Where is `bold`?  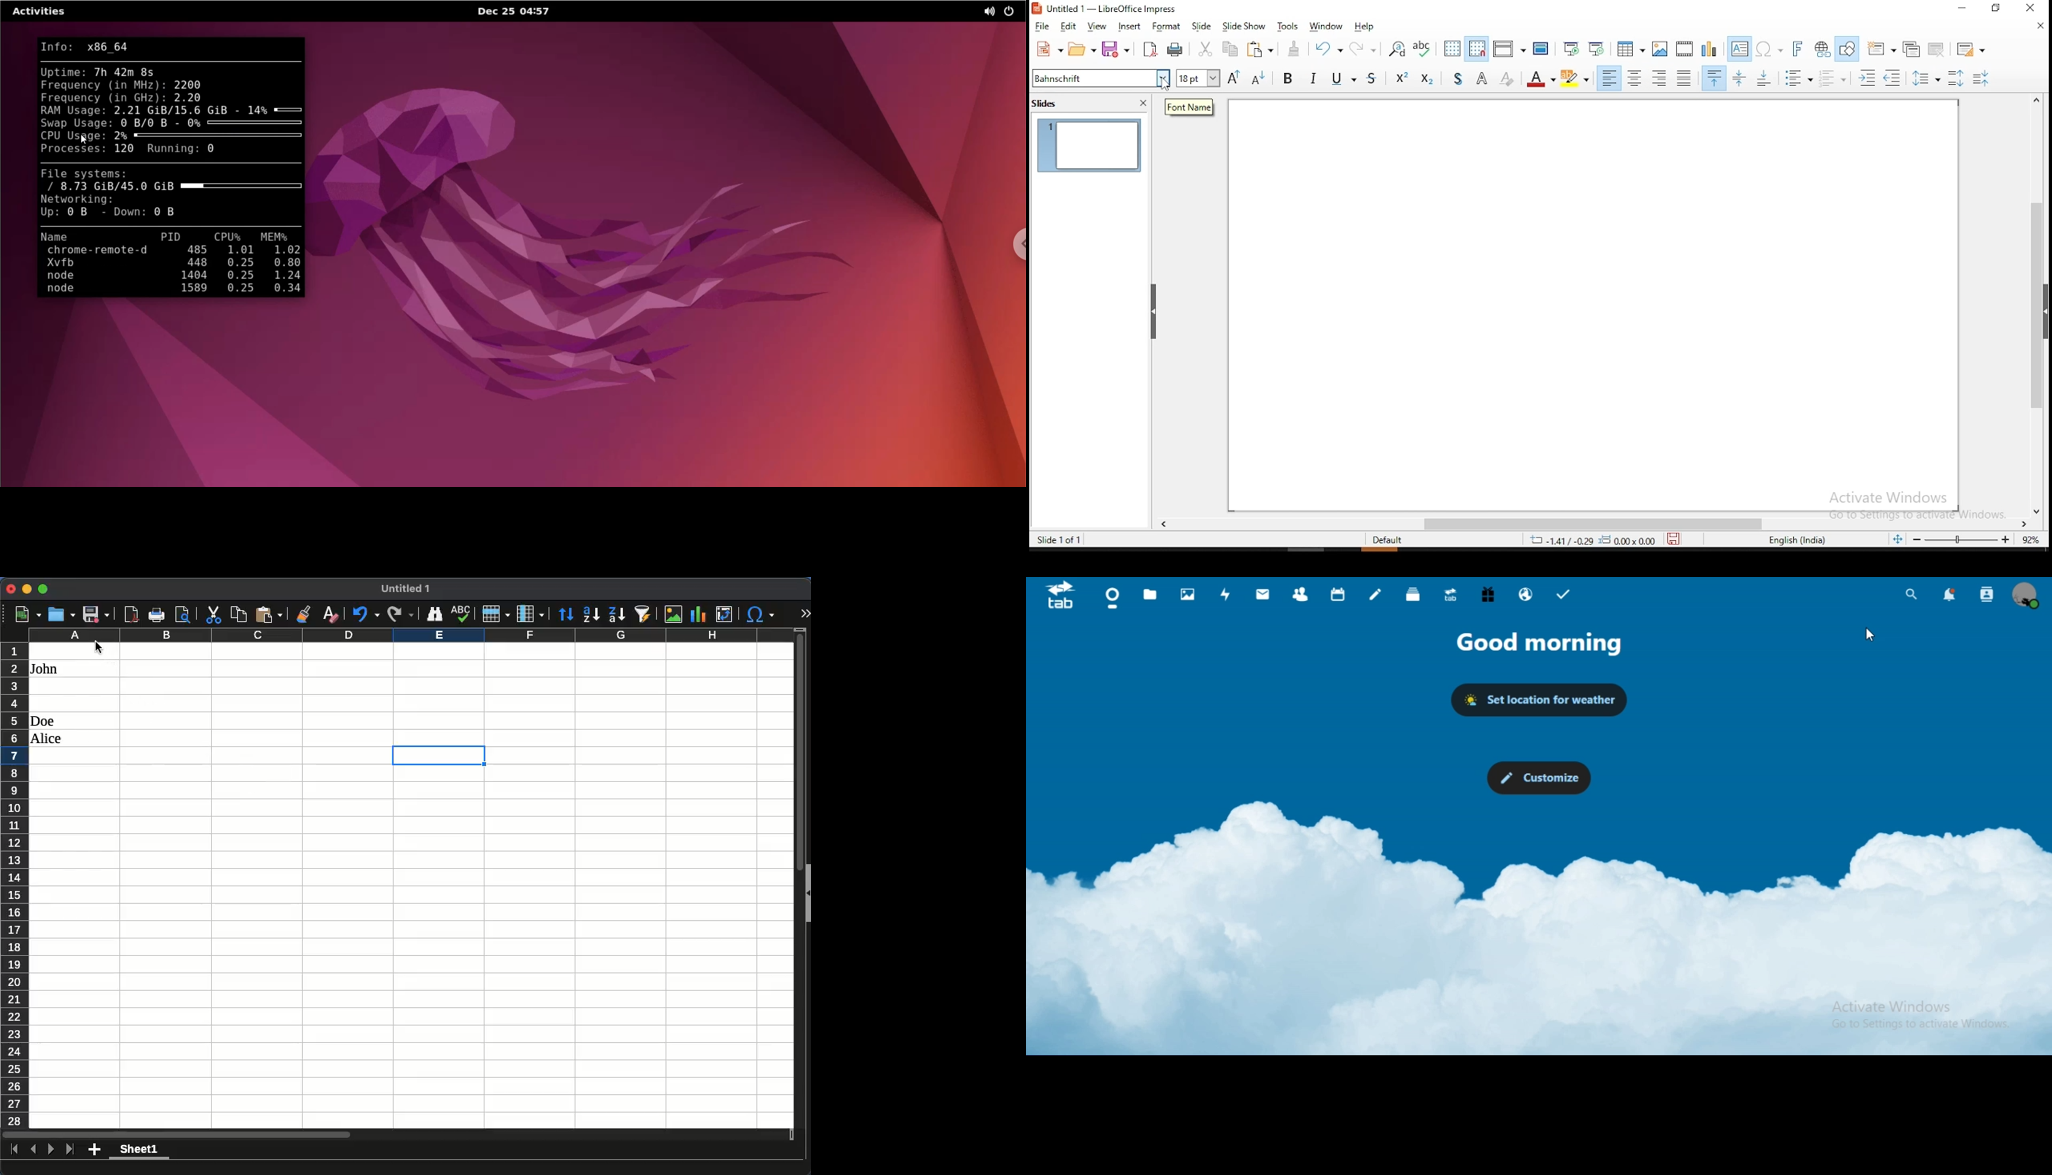 bold is located at coordinates (1289, 78).